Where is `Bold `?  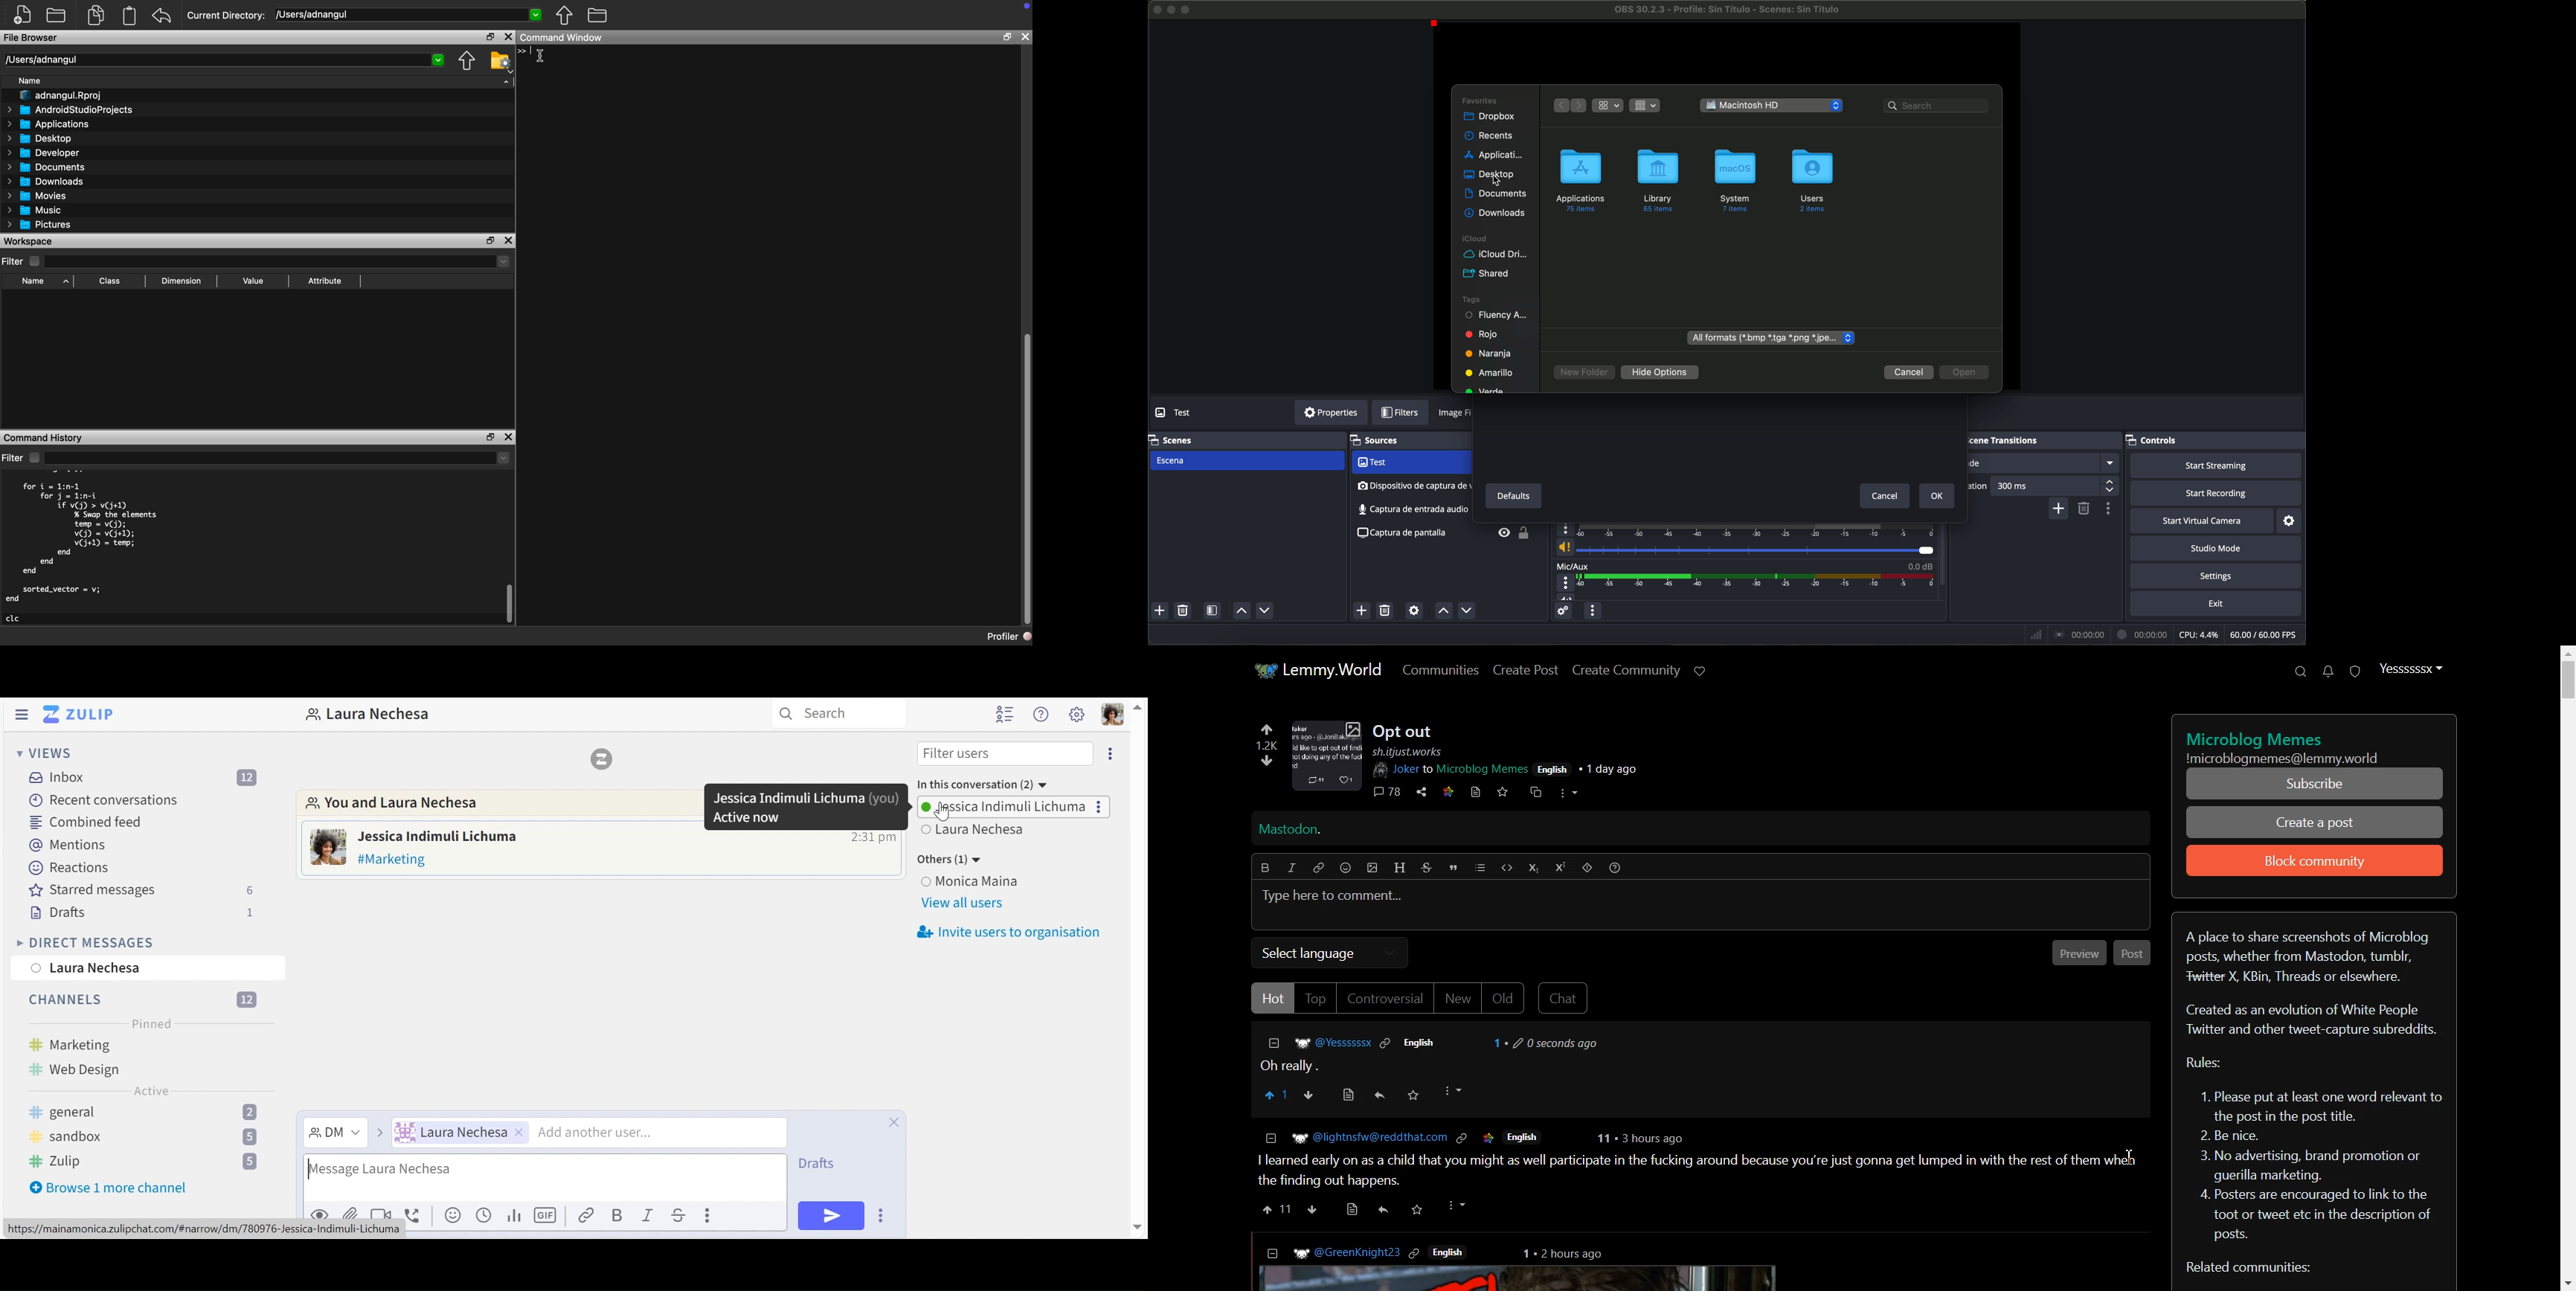
Bold  is located at coordinates (1266, 866).